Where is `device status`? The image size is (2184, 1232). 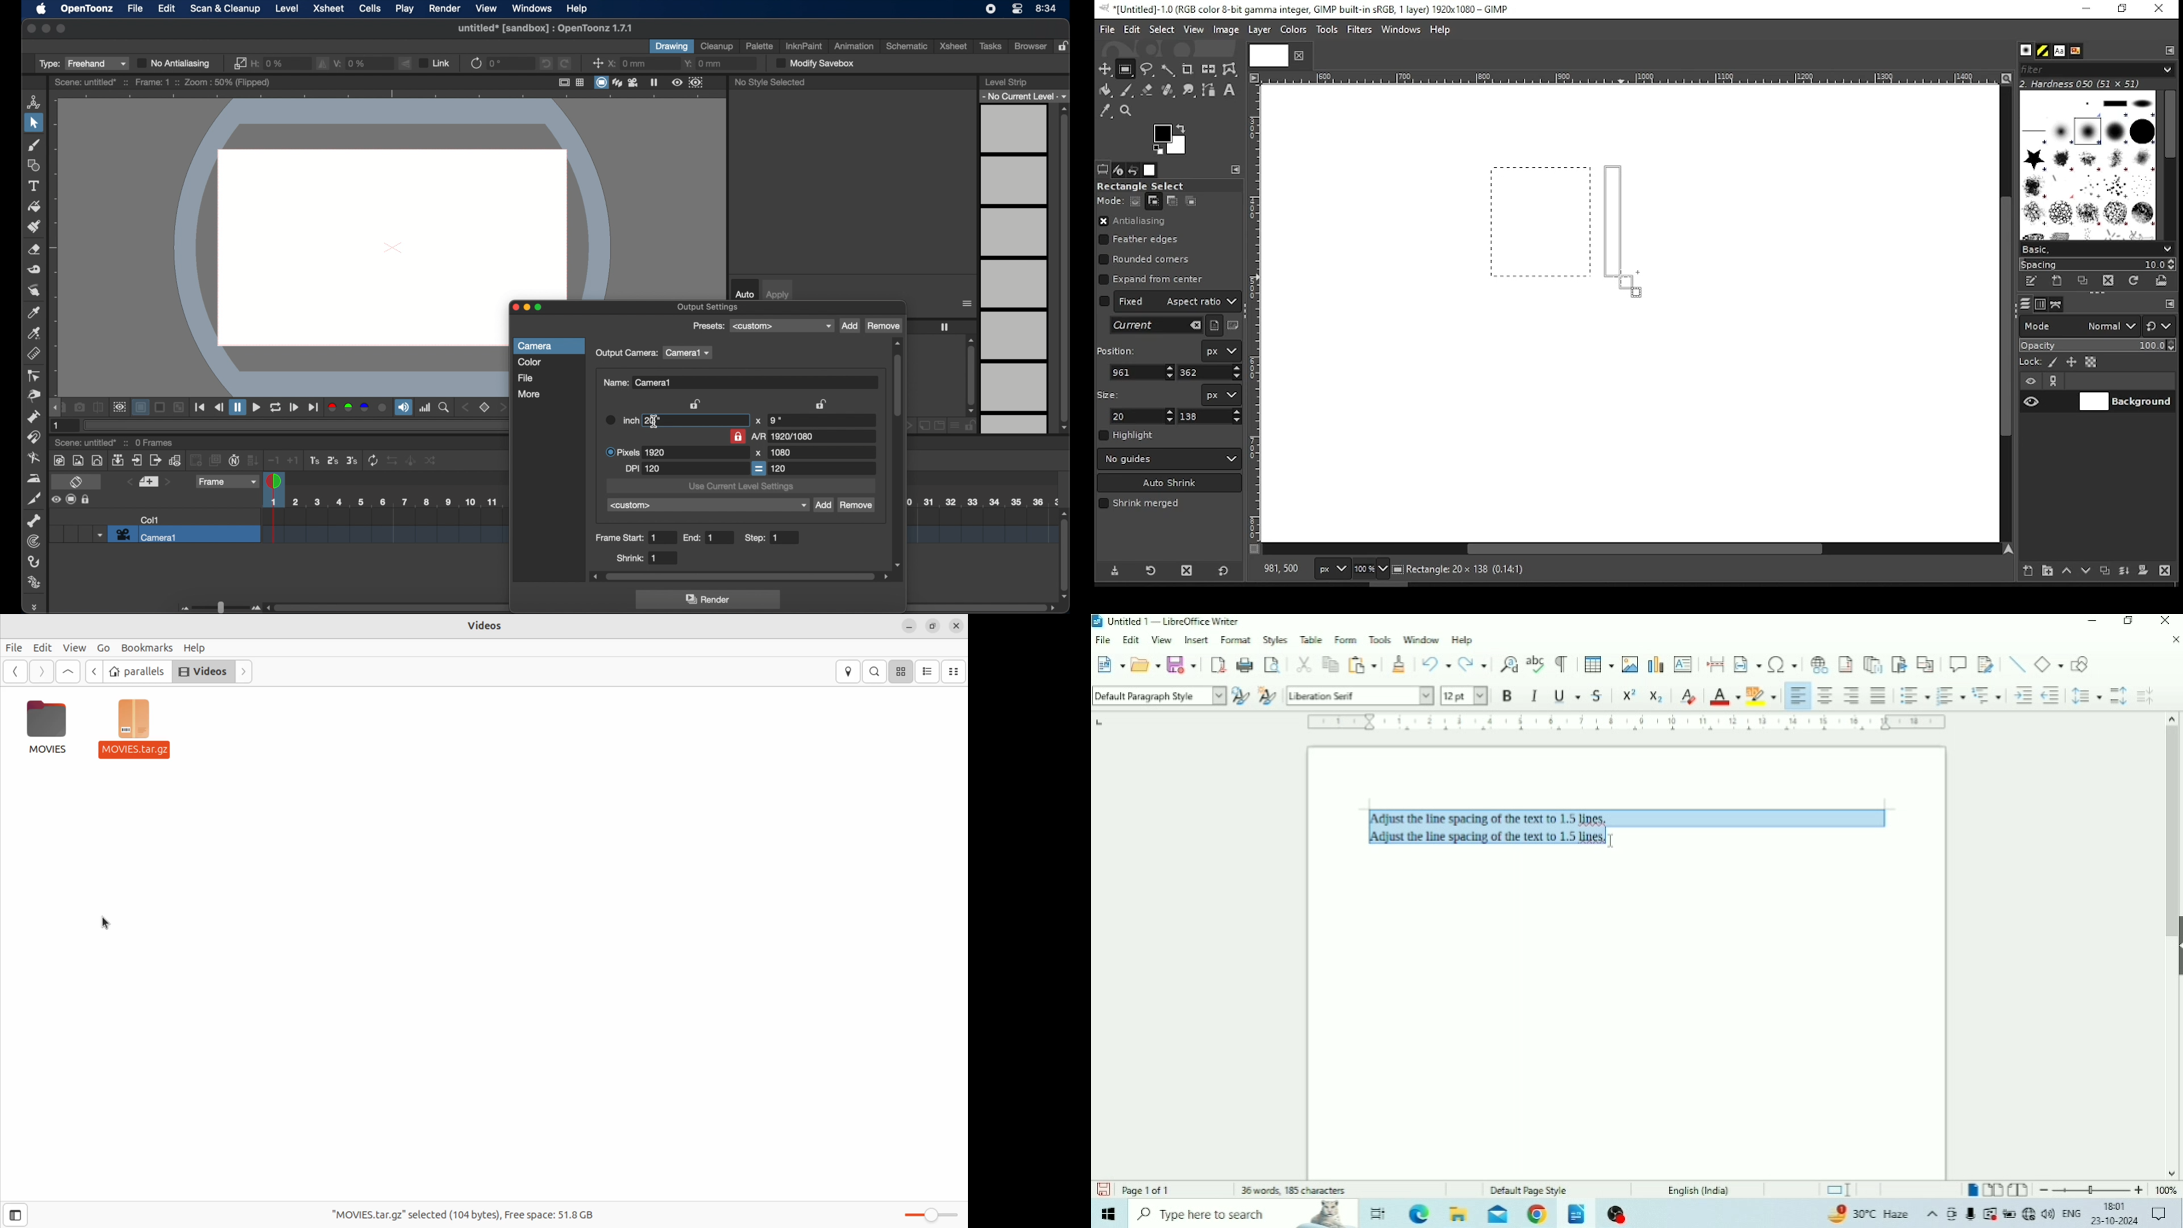
device status is located at coordinates (1118, 170).